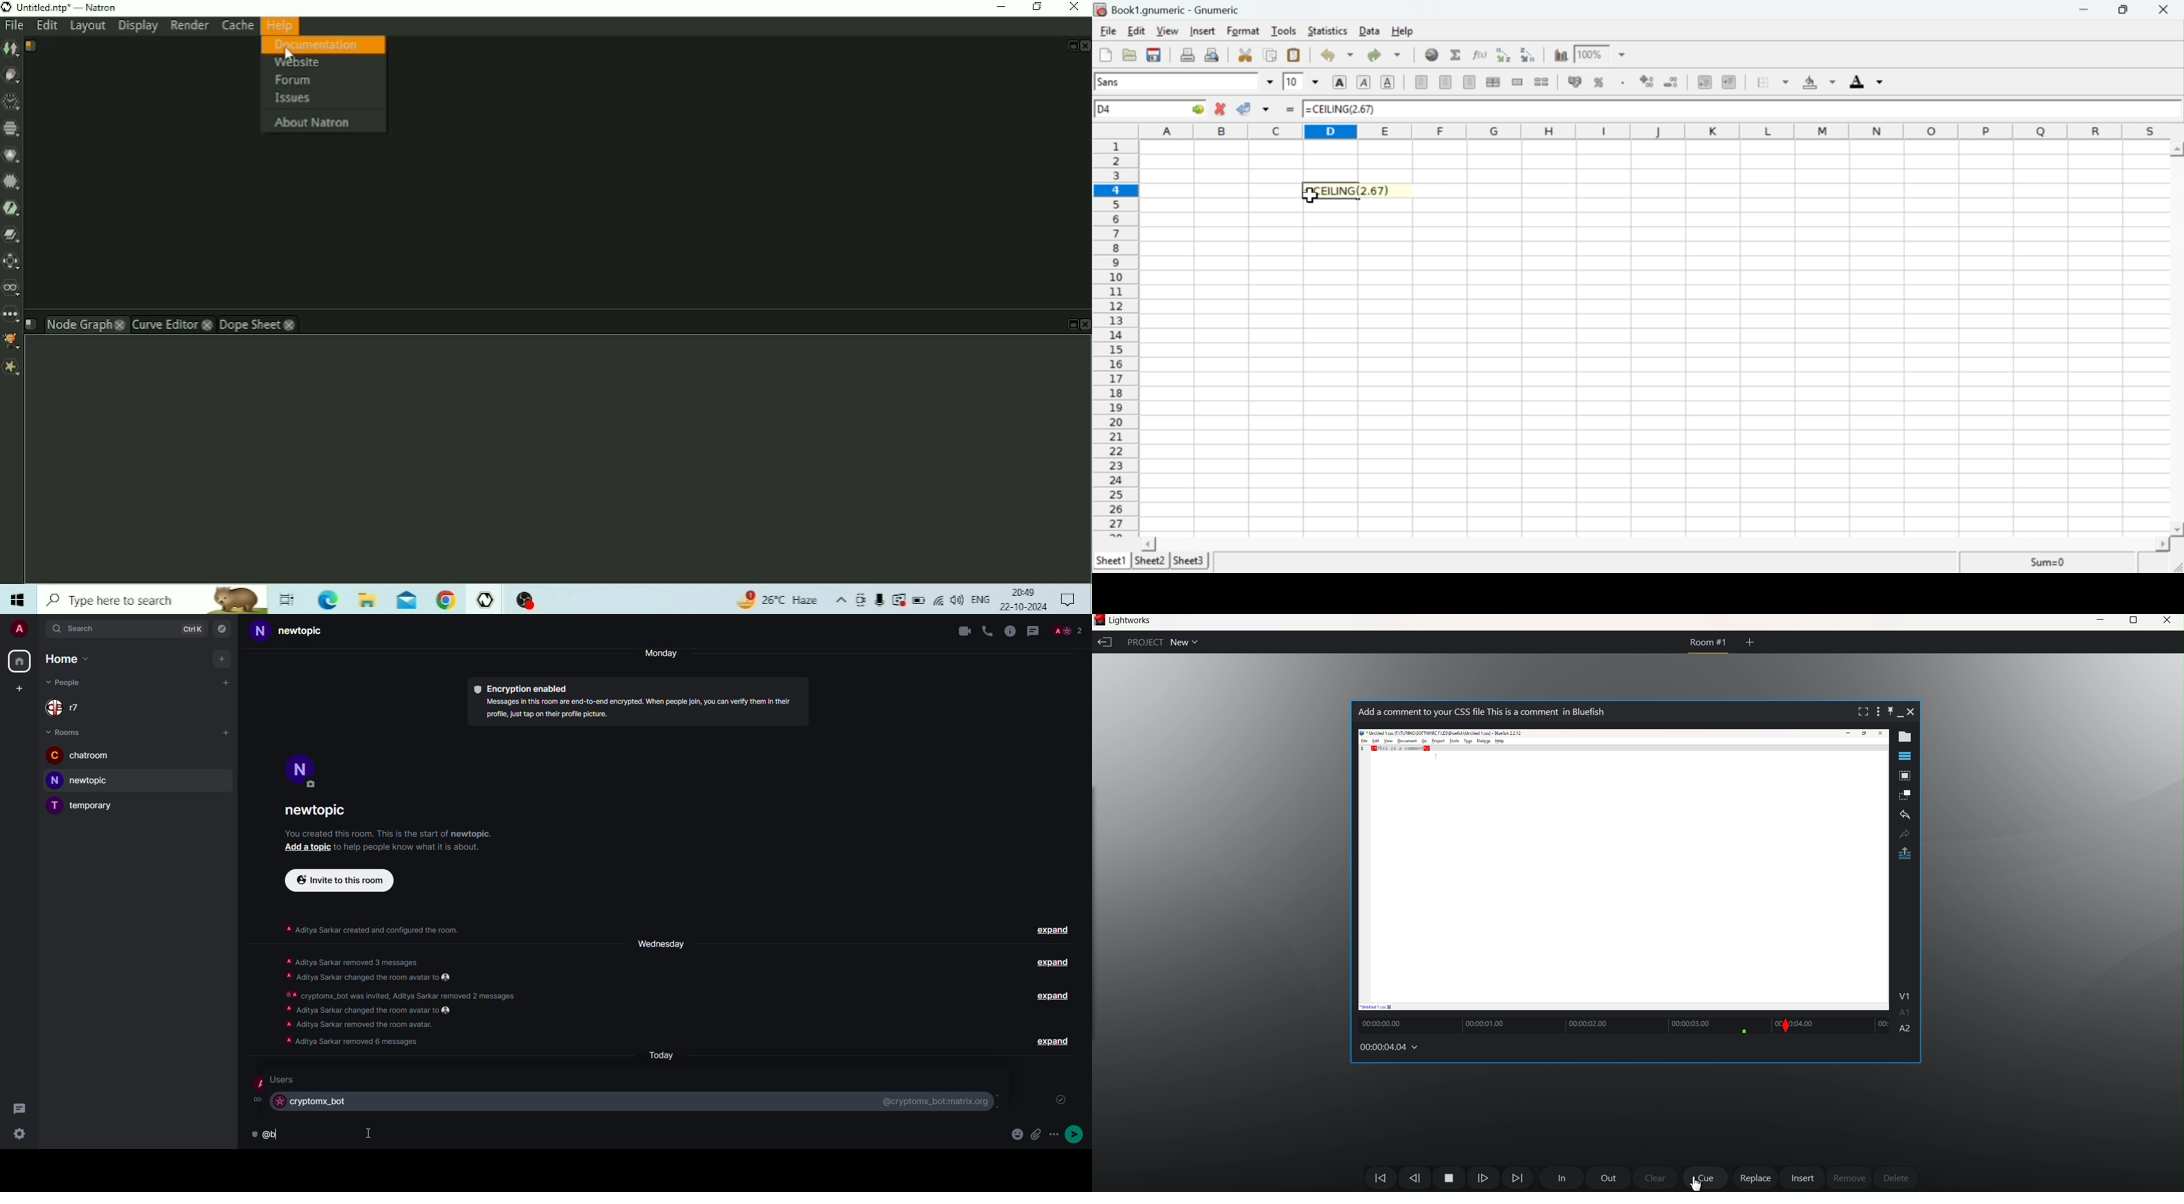 The height and width of the screenshot is (1204, 2184). What do you see at coordinates (1371, 32) in the screenshot?
I see `Data` at bounding box center [1371, 32].